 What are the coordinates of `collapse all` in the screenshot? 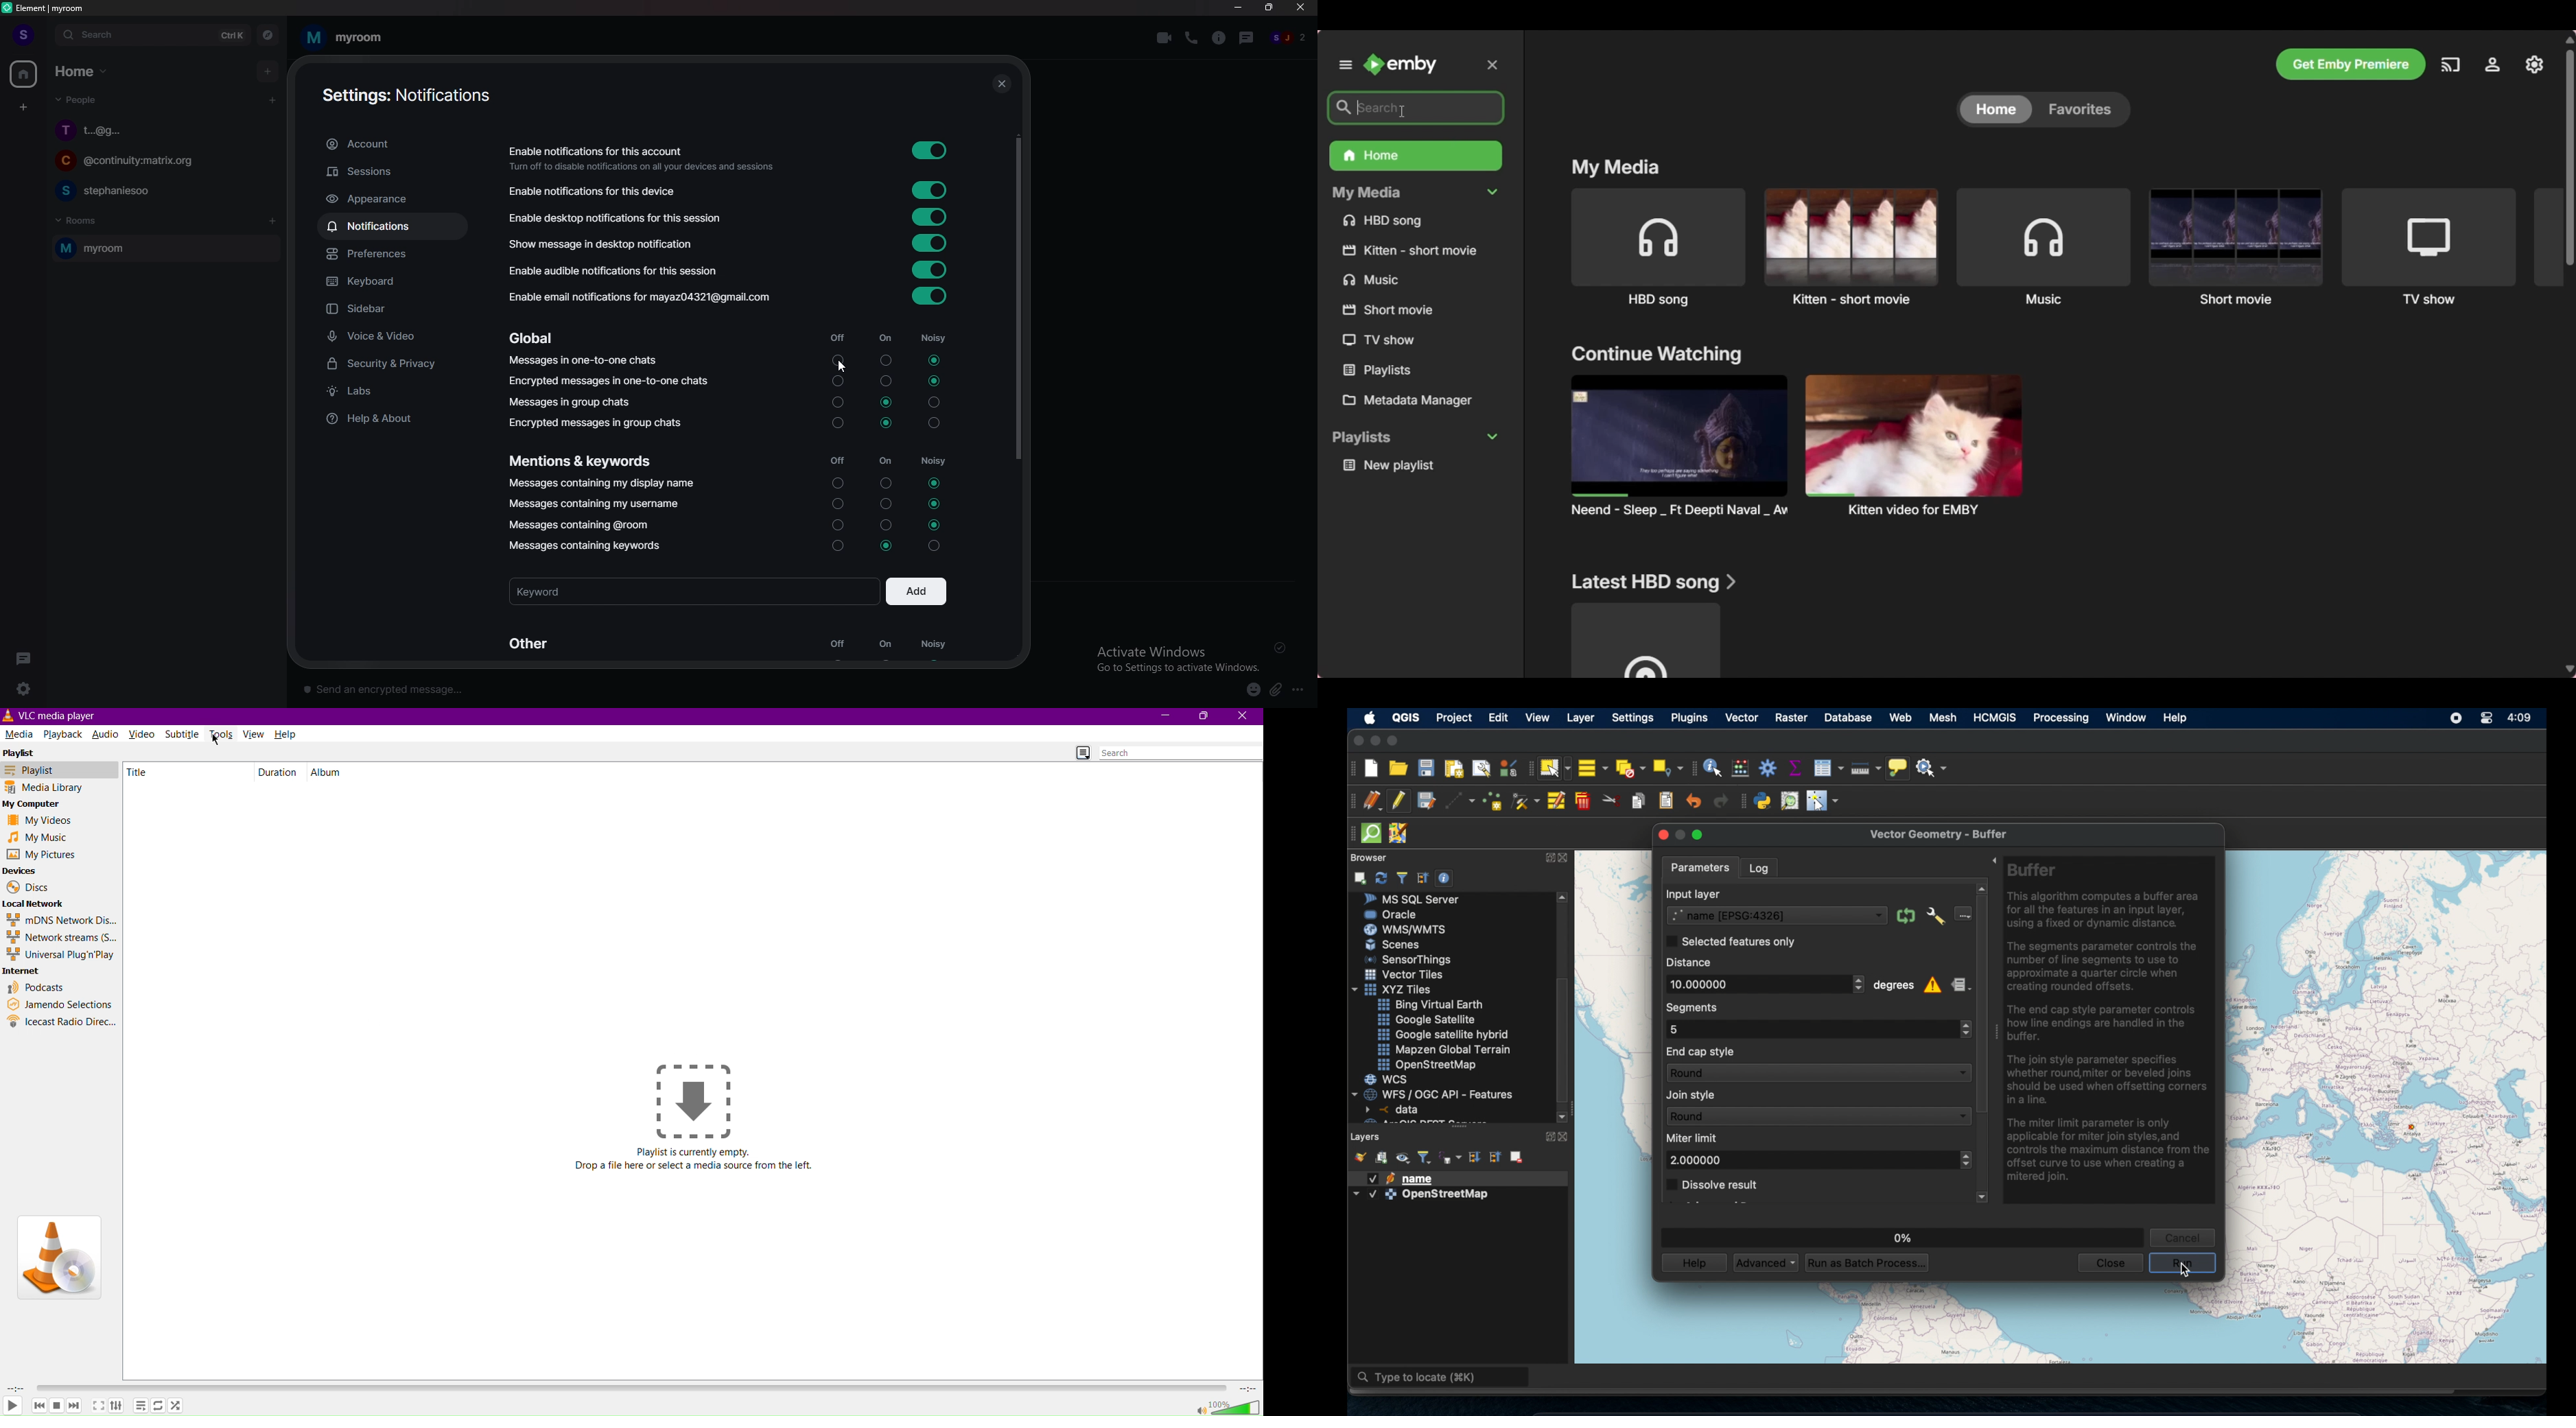 It's located at (1497, 1156).